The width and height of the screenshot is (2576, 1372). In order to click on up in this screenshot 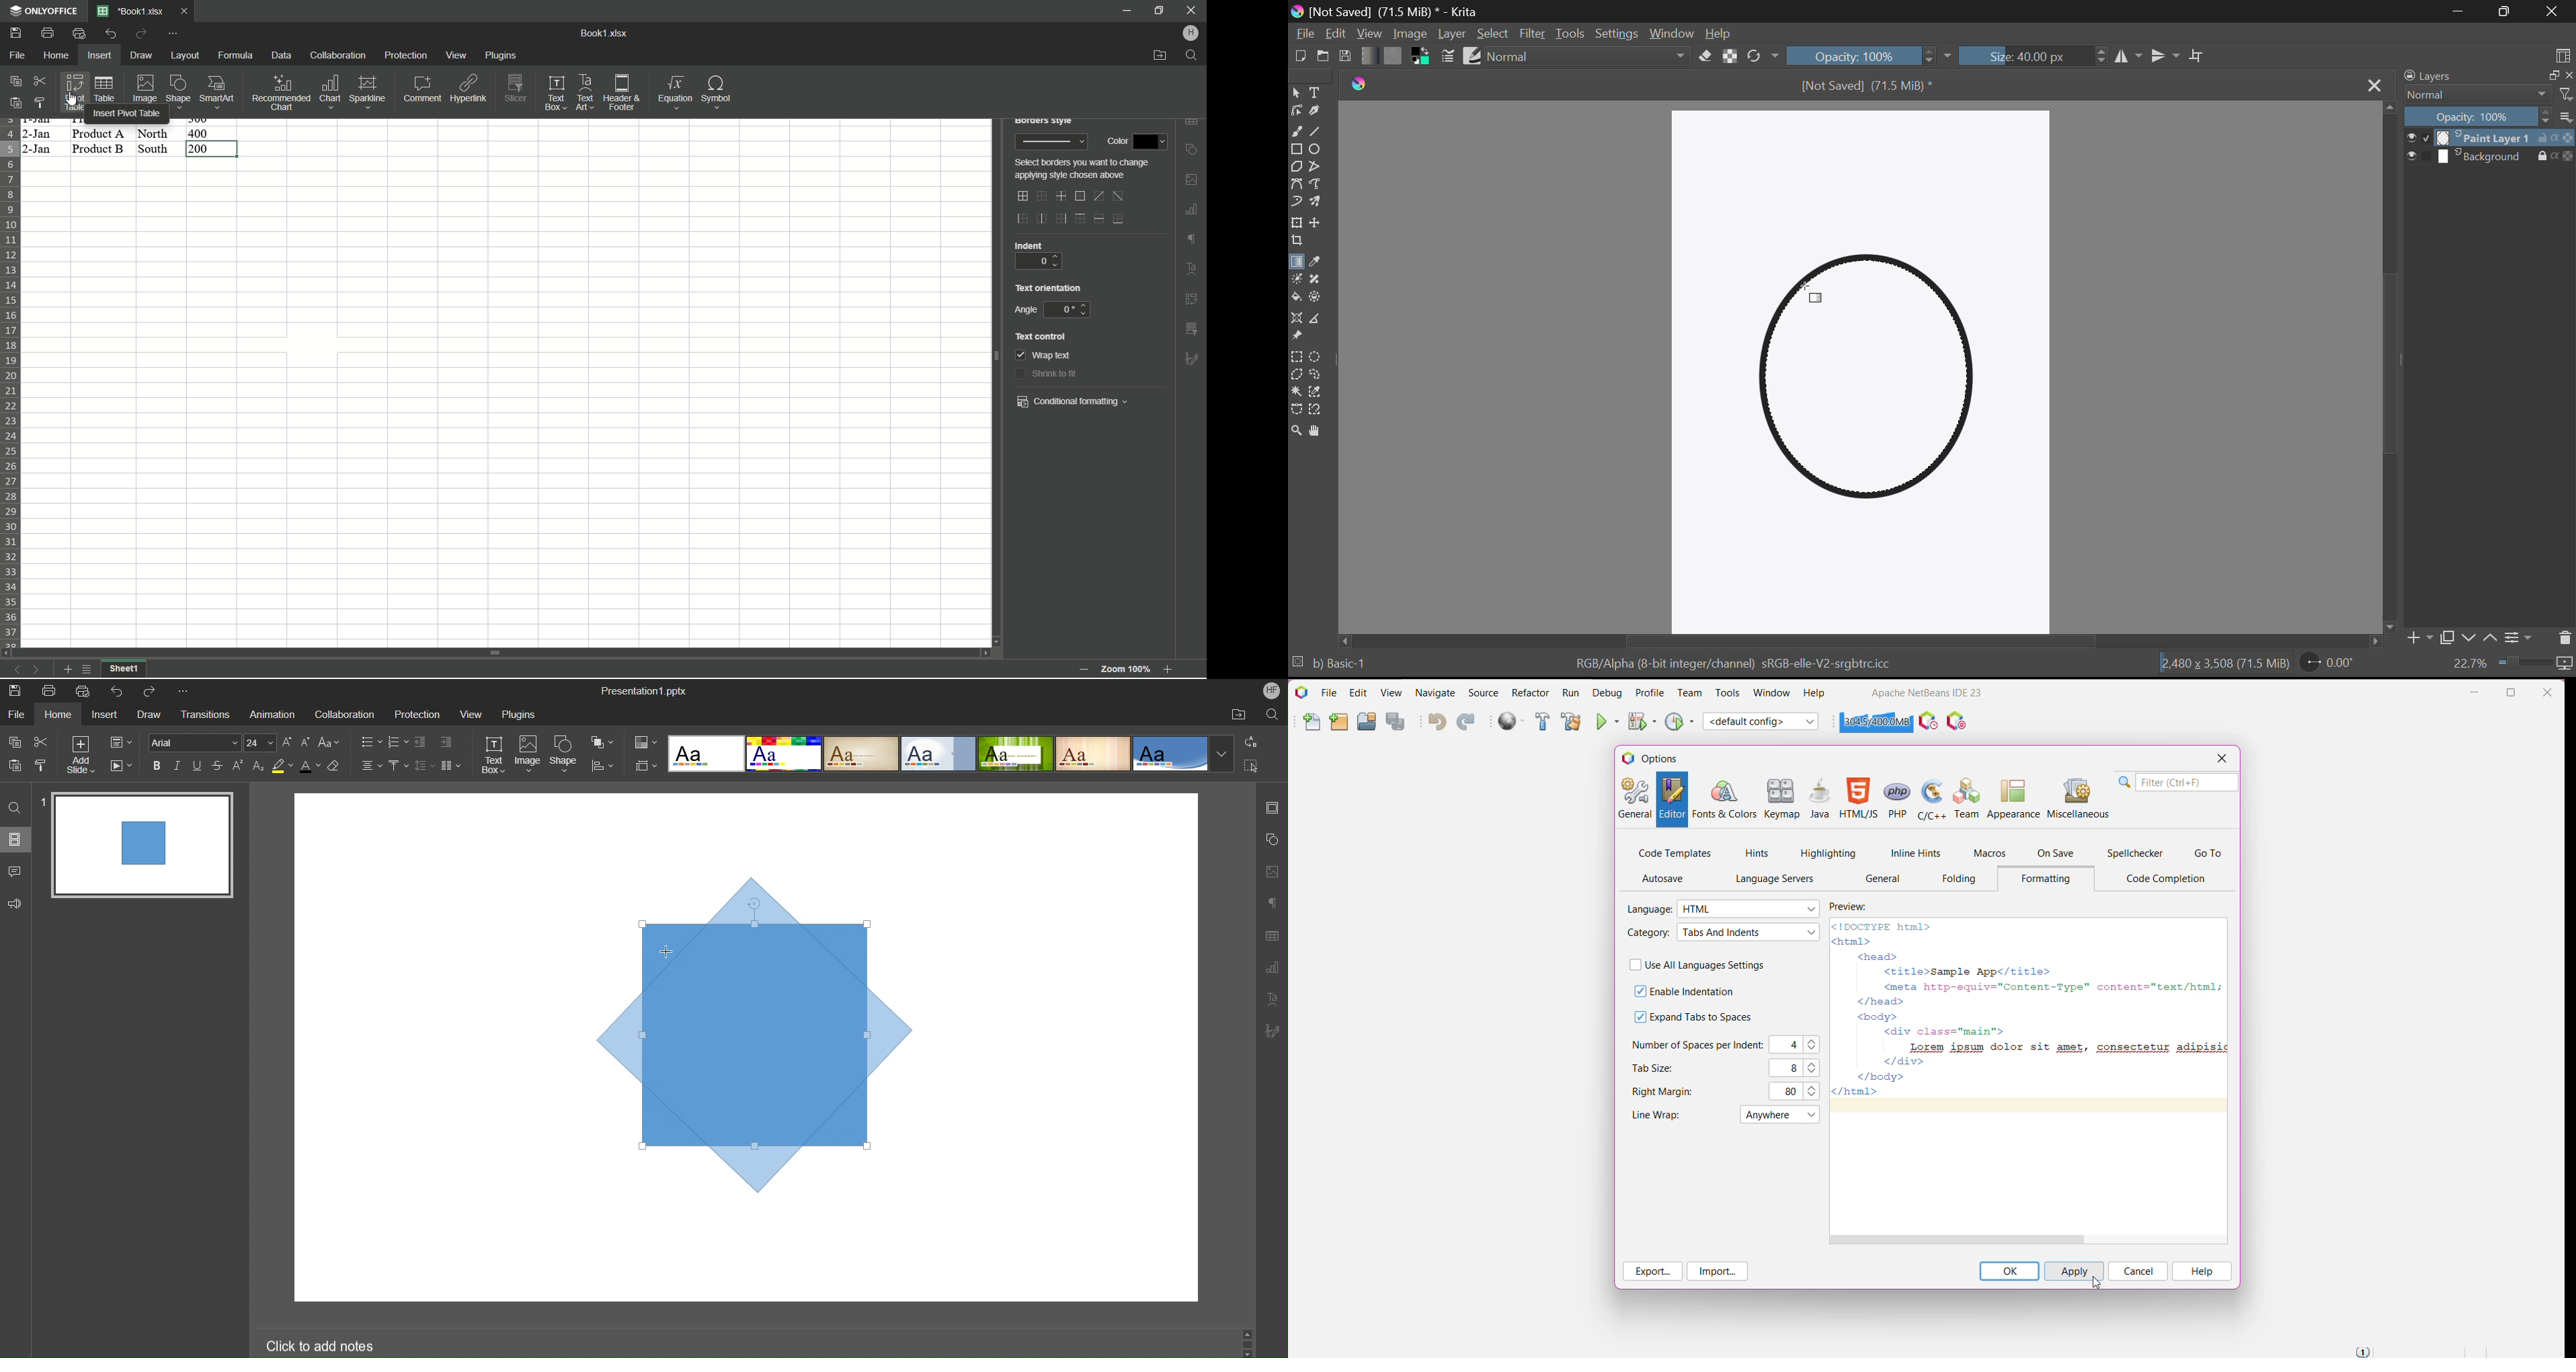, I will do `click(1058, 255)`.